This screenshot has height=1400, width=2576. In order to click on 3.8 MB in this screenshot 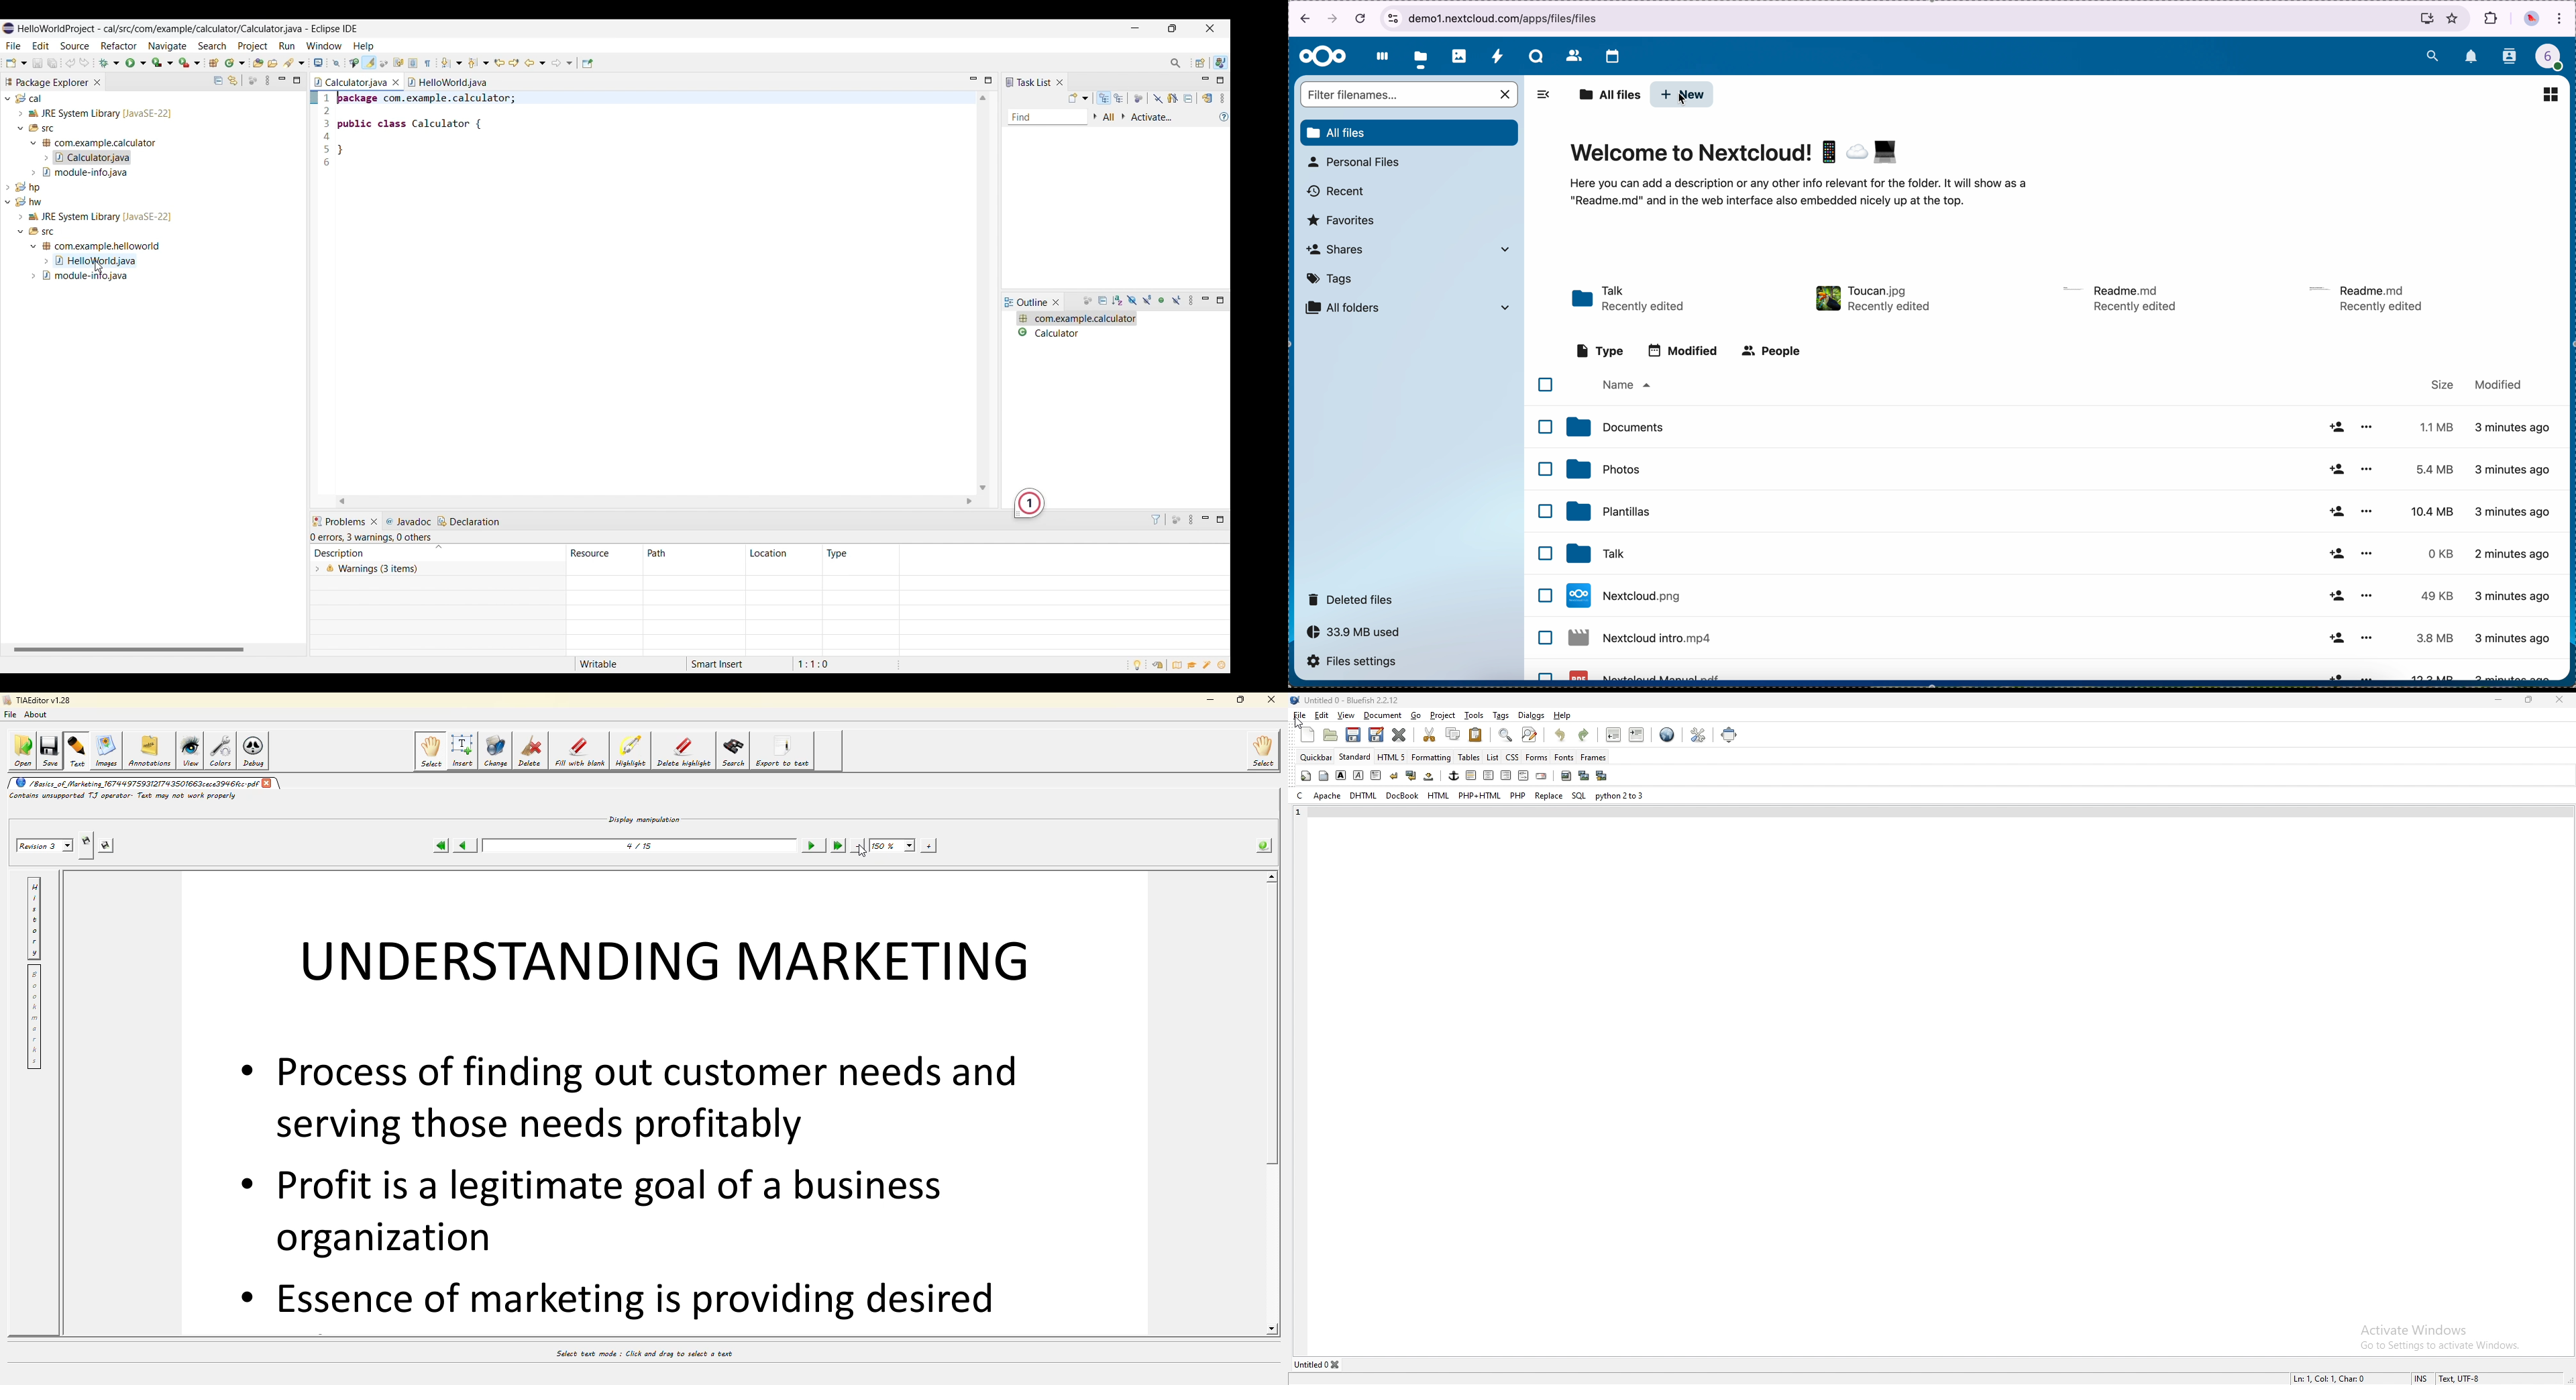, I will do `click(2432, 639)`.